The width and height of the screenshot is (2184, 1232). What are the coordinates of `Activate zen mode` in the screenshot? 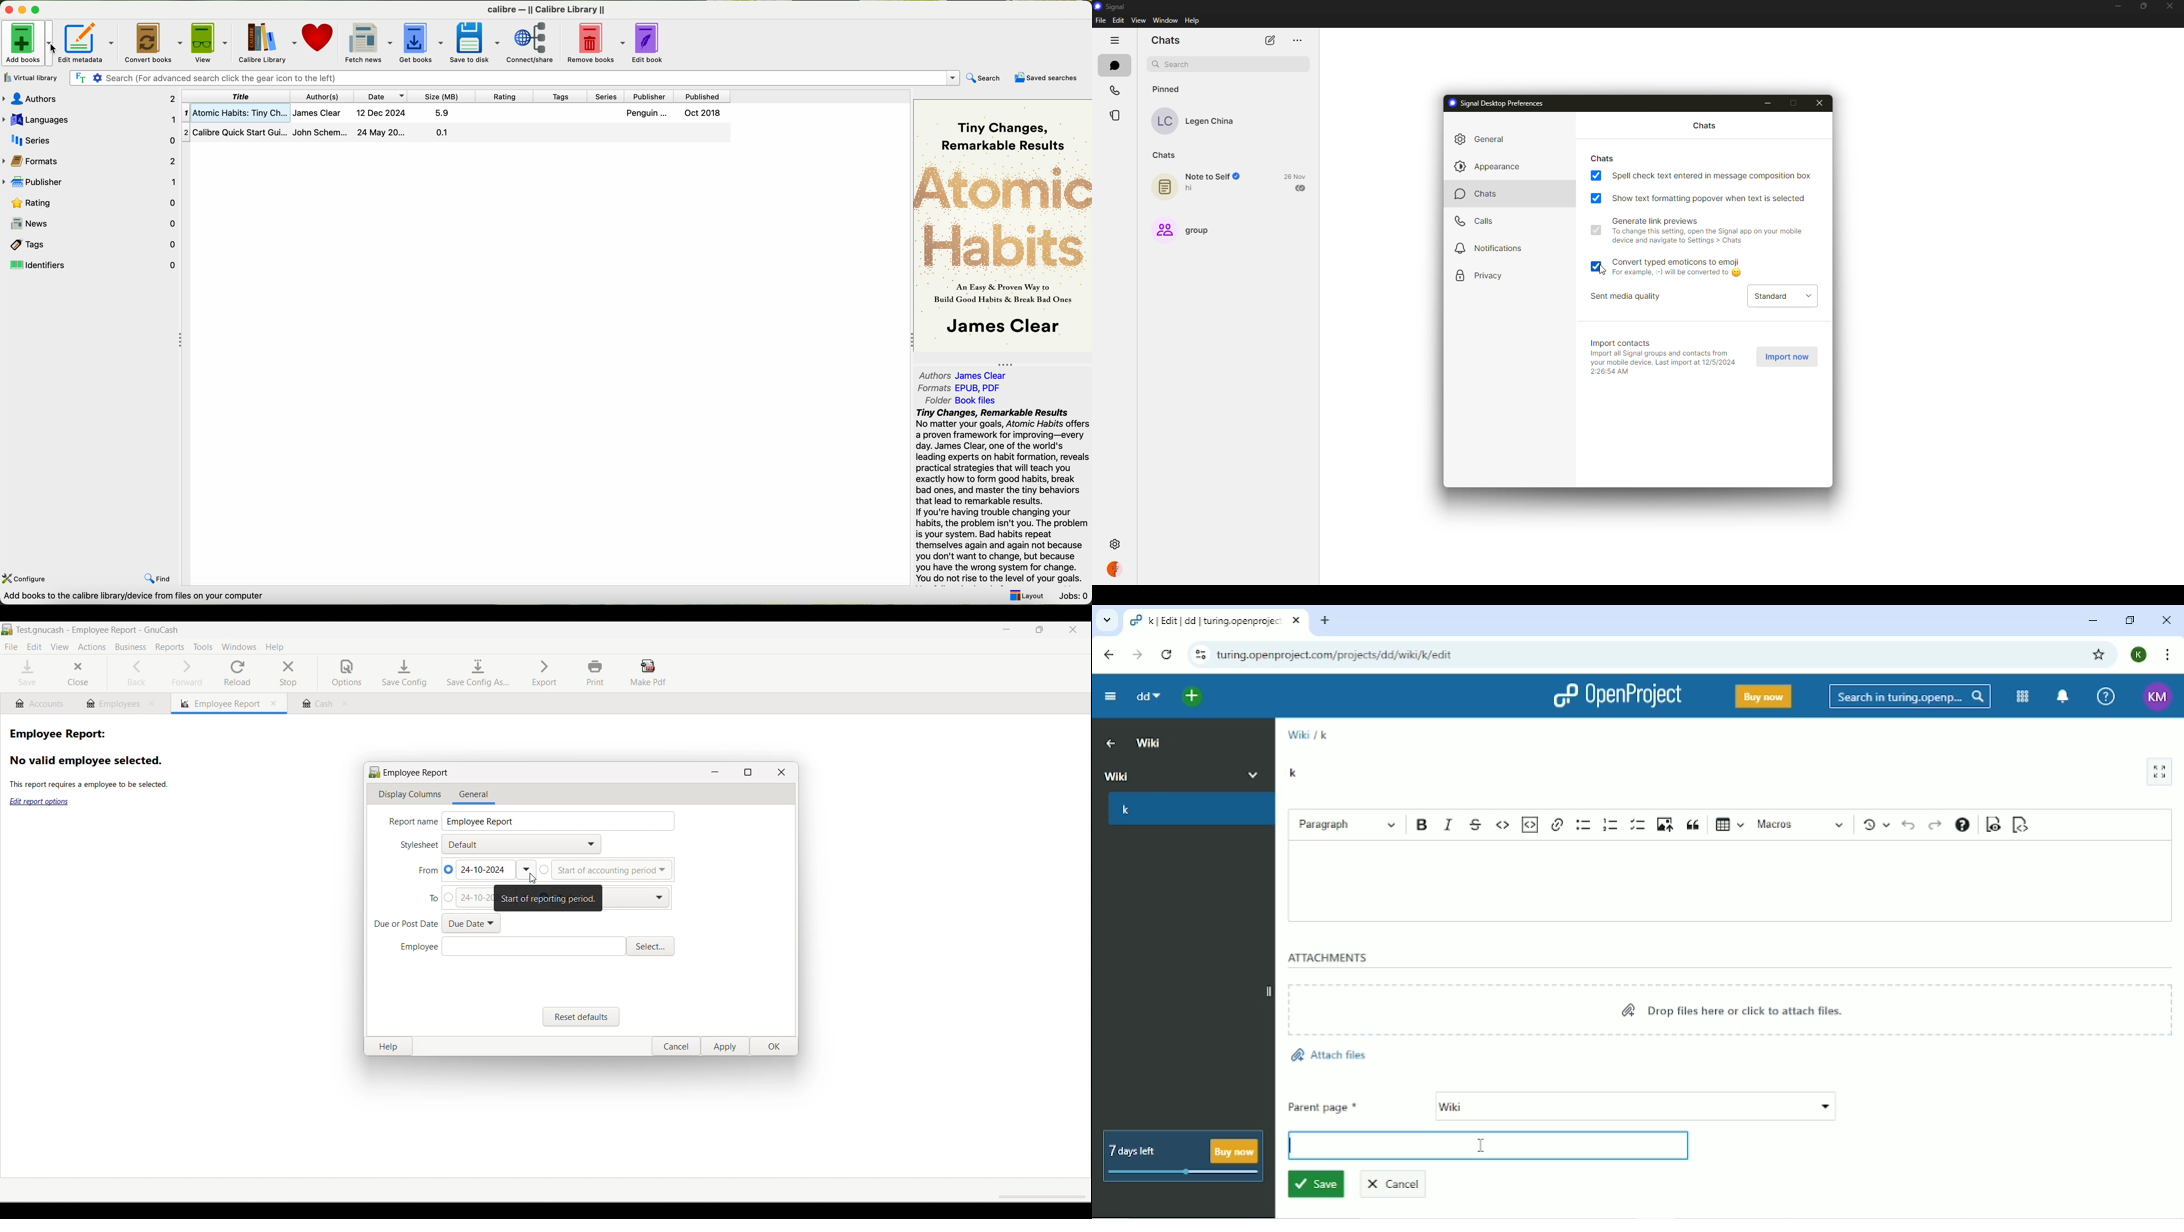 It's located at (2160, 772).